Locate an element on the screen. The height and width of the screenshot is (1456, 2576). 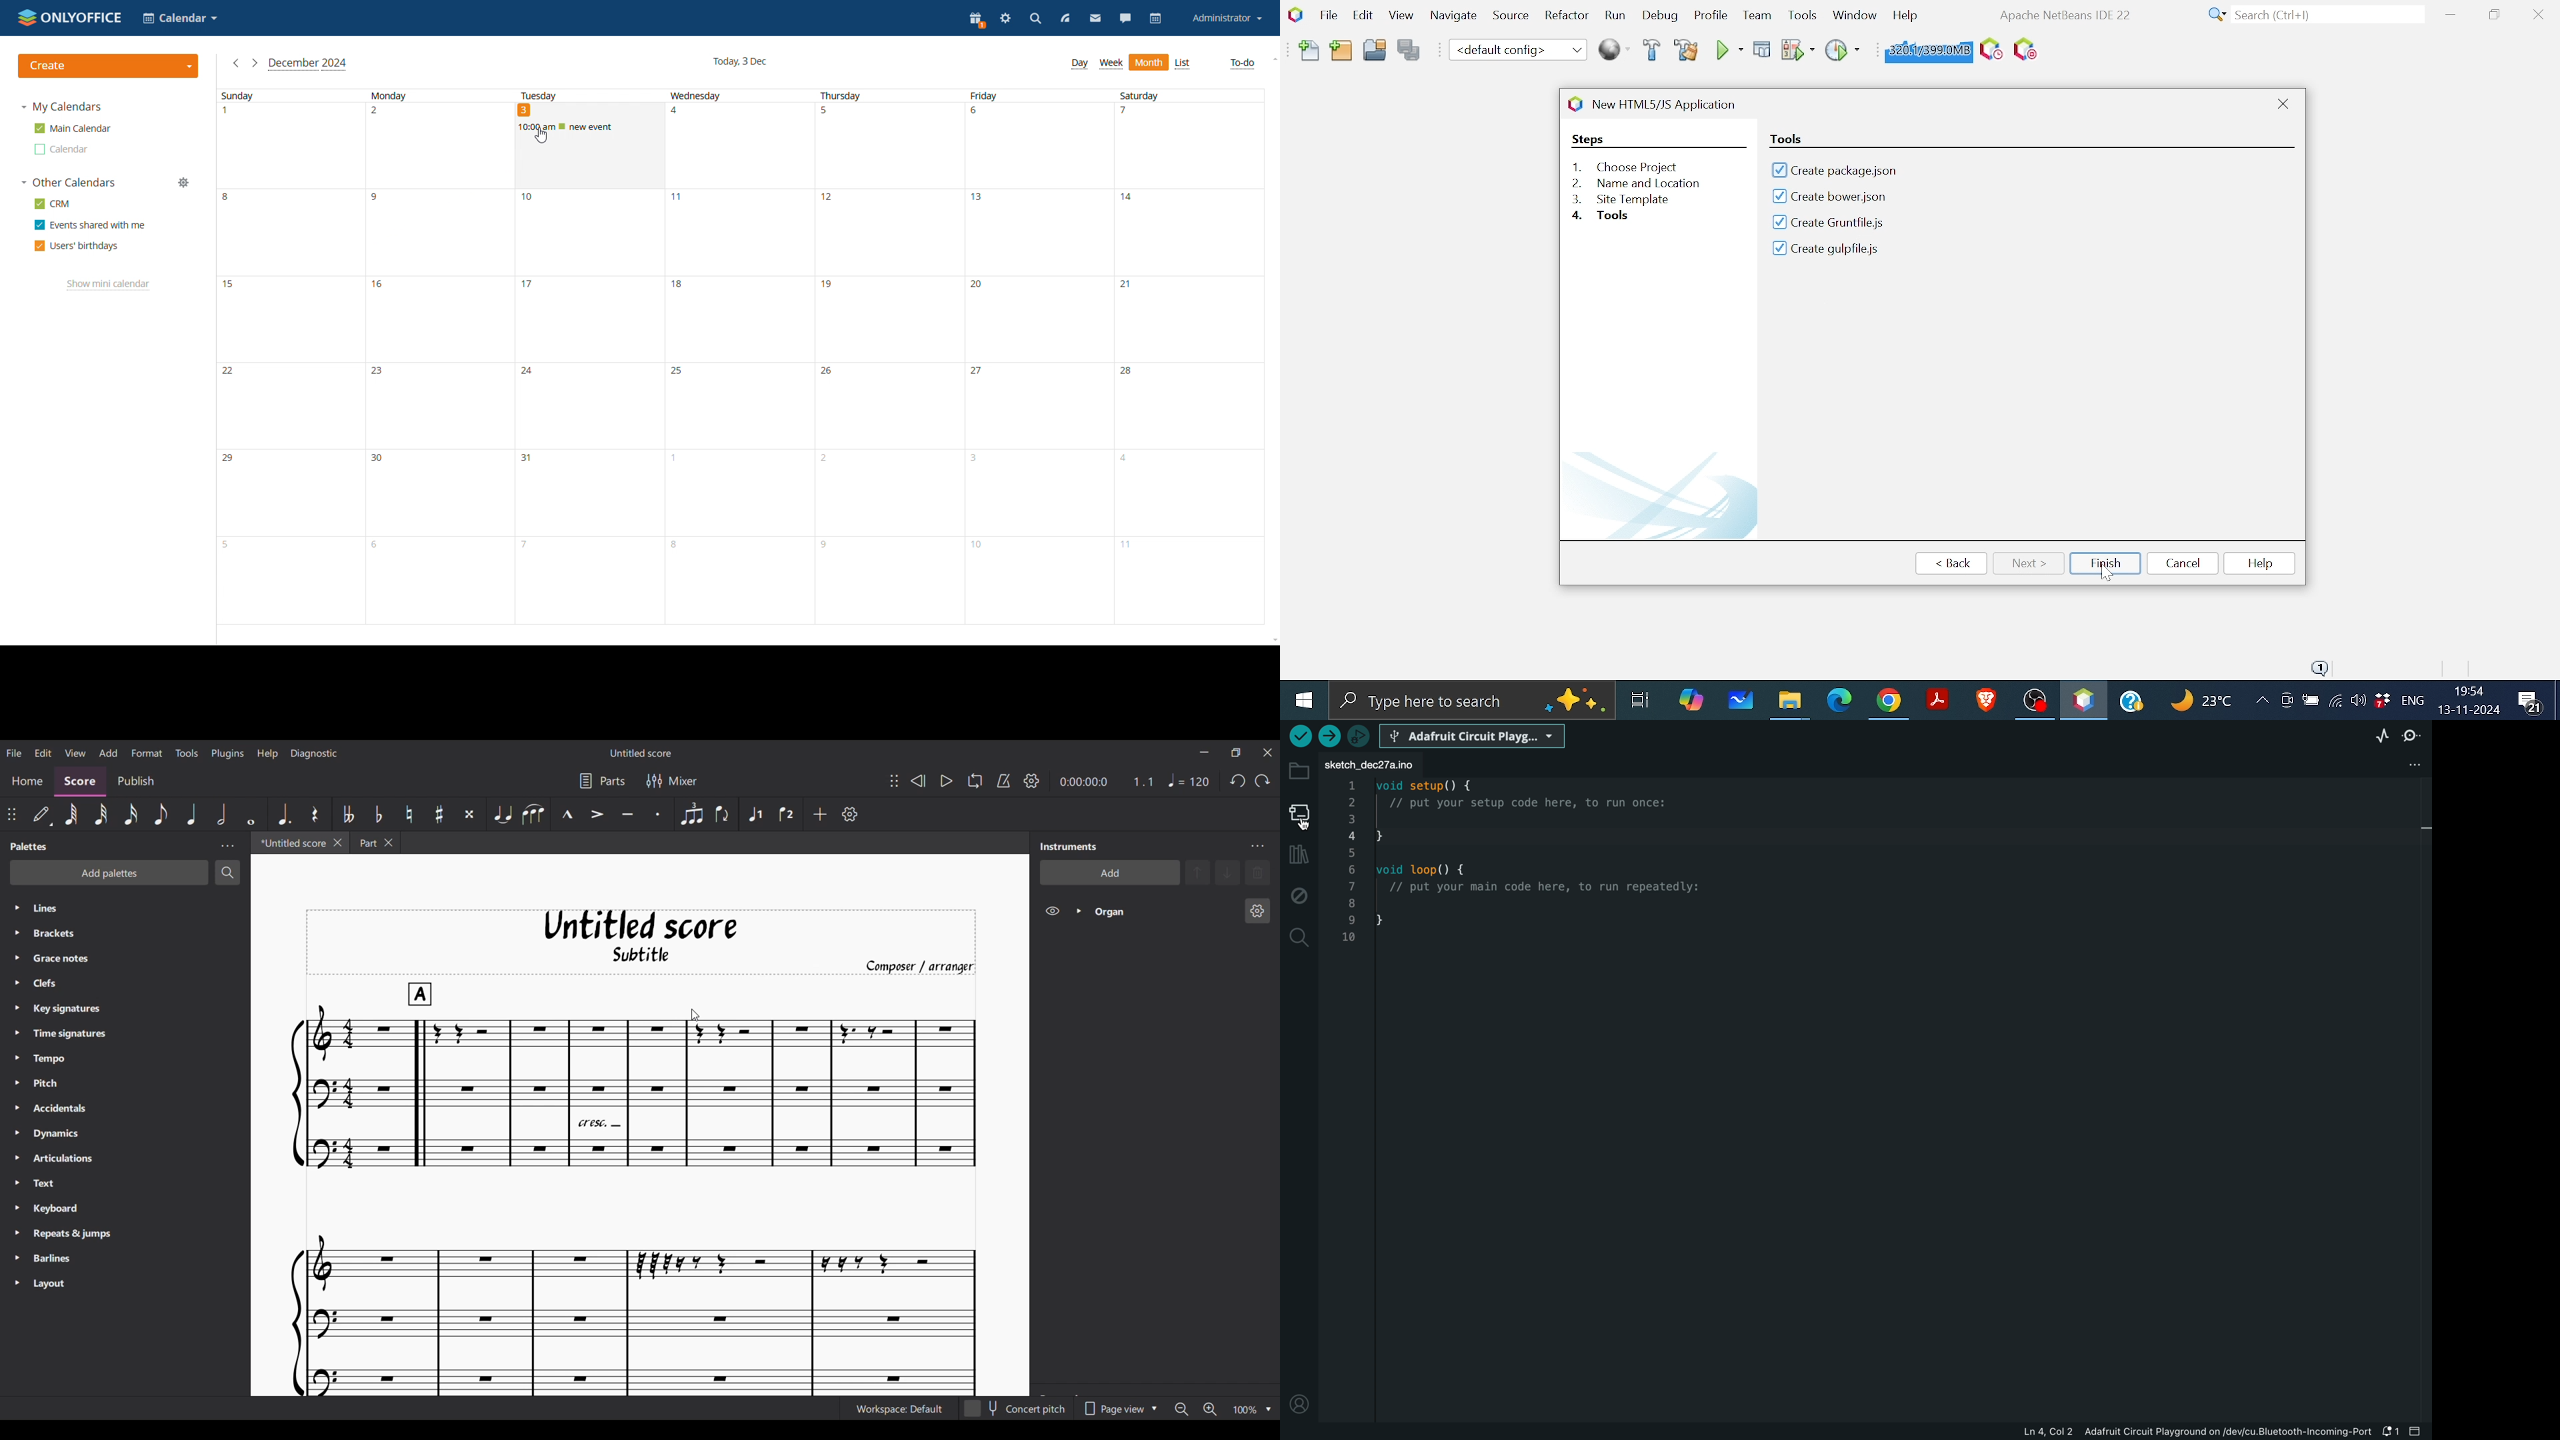
Voice 1 is located at coordinates (755, 815).